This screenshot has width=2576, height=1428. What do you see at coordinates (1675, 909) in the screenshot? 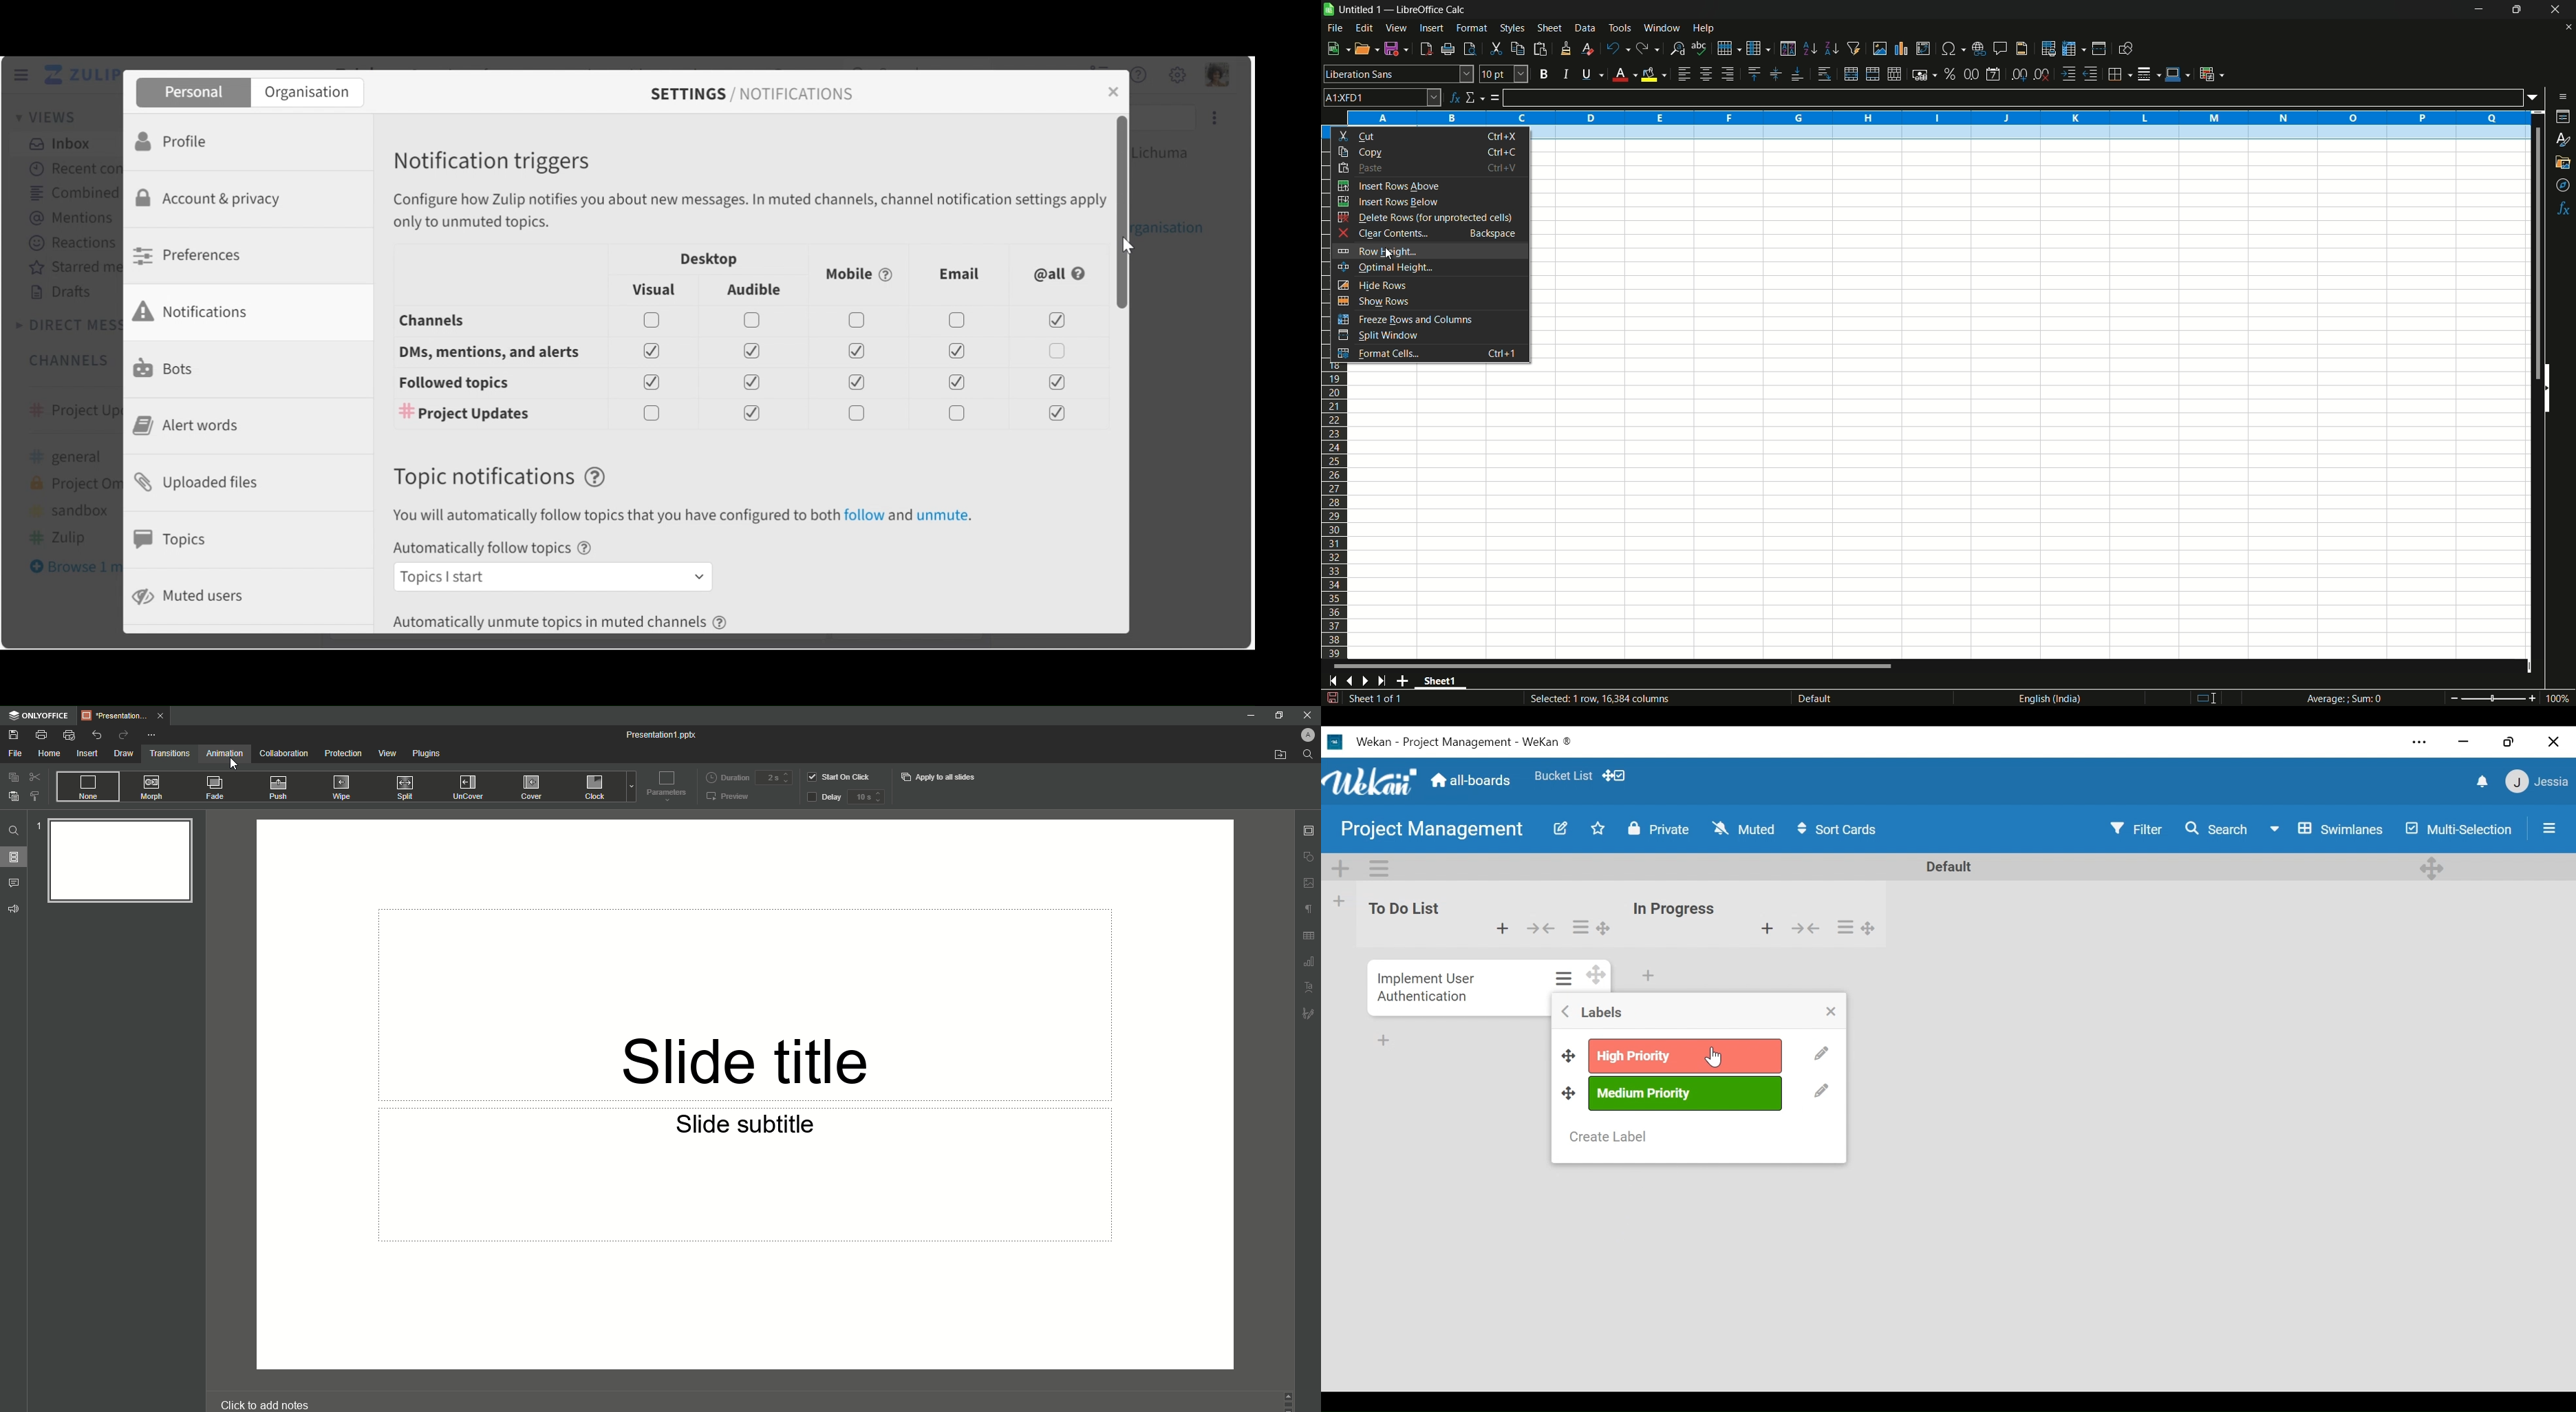
I see `In Progress` at bounding box center [1675, 909].